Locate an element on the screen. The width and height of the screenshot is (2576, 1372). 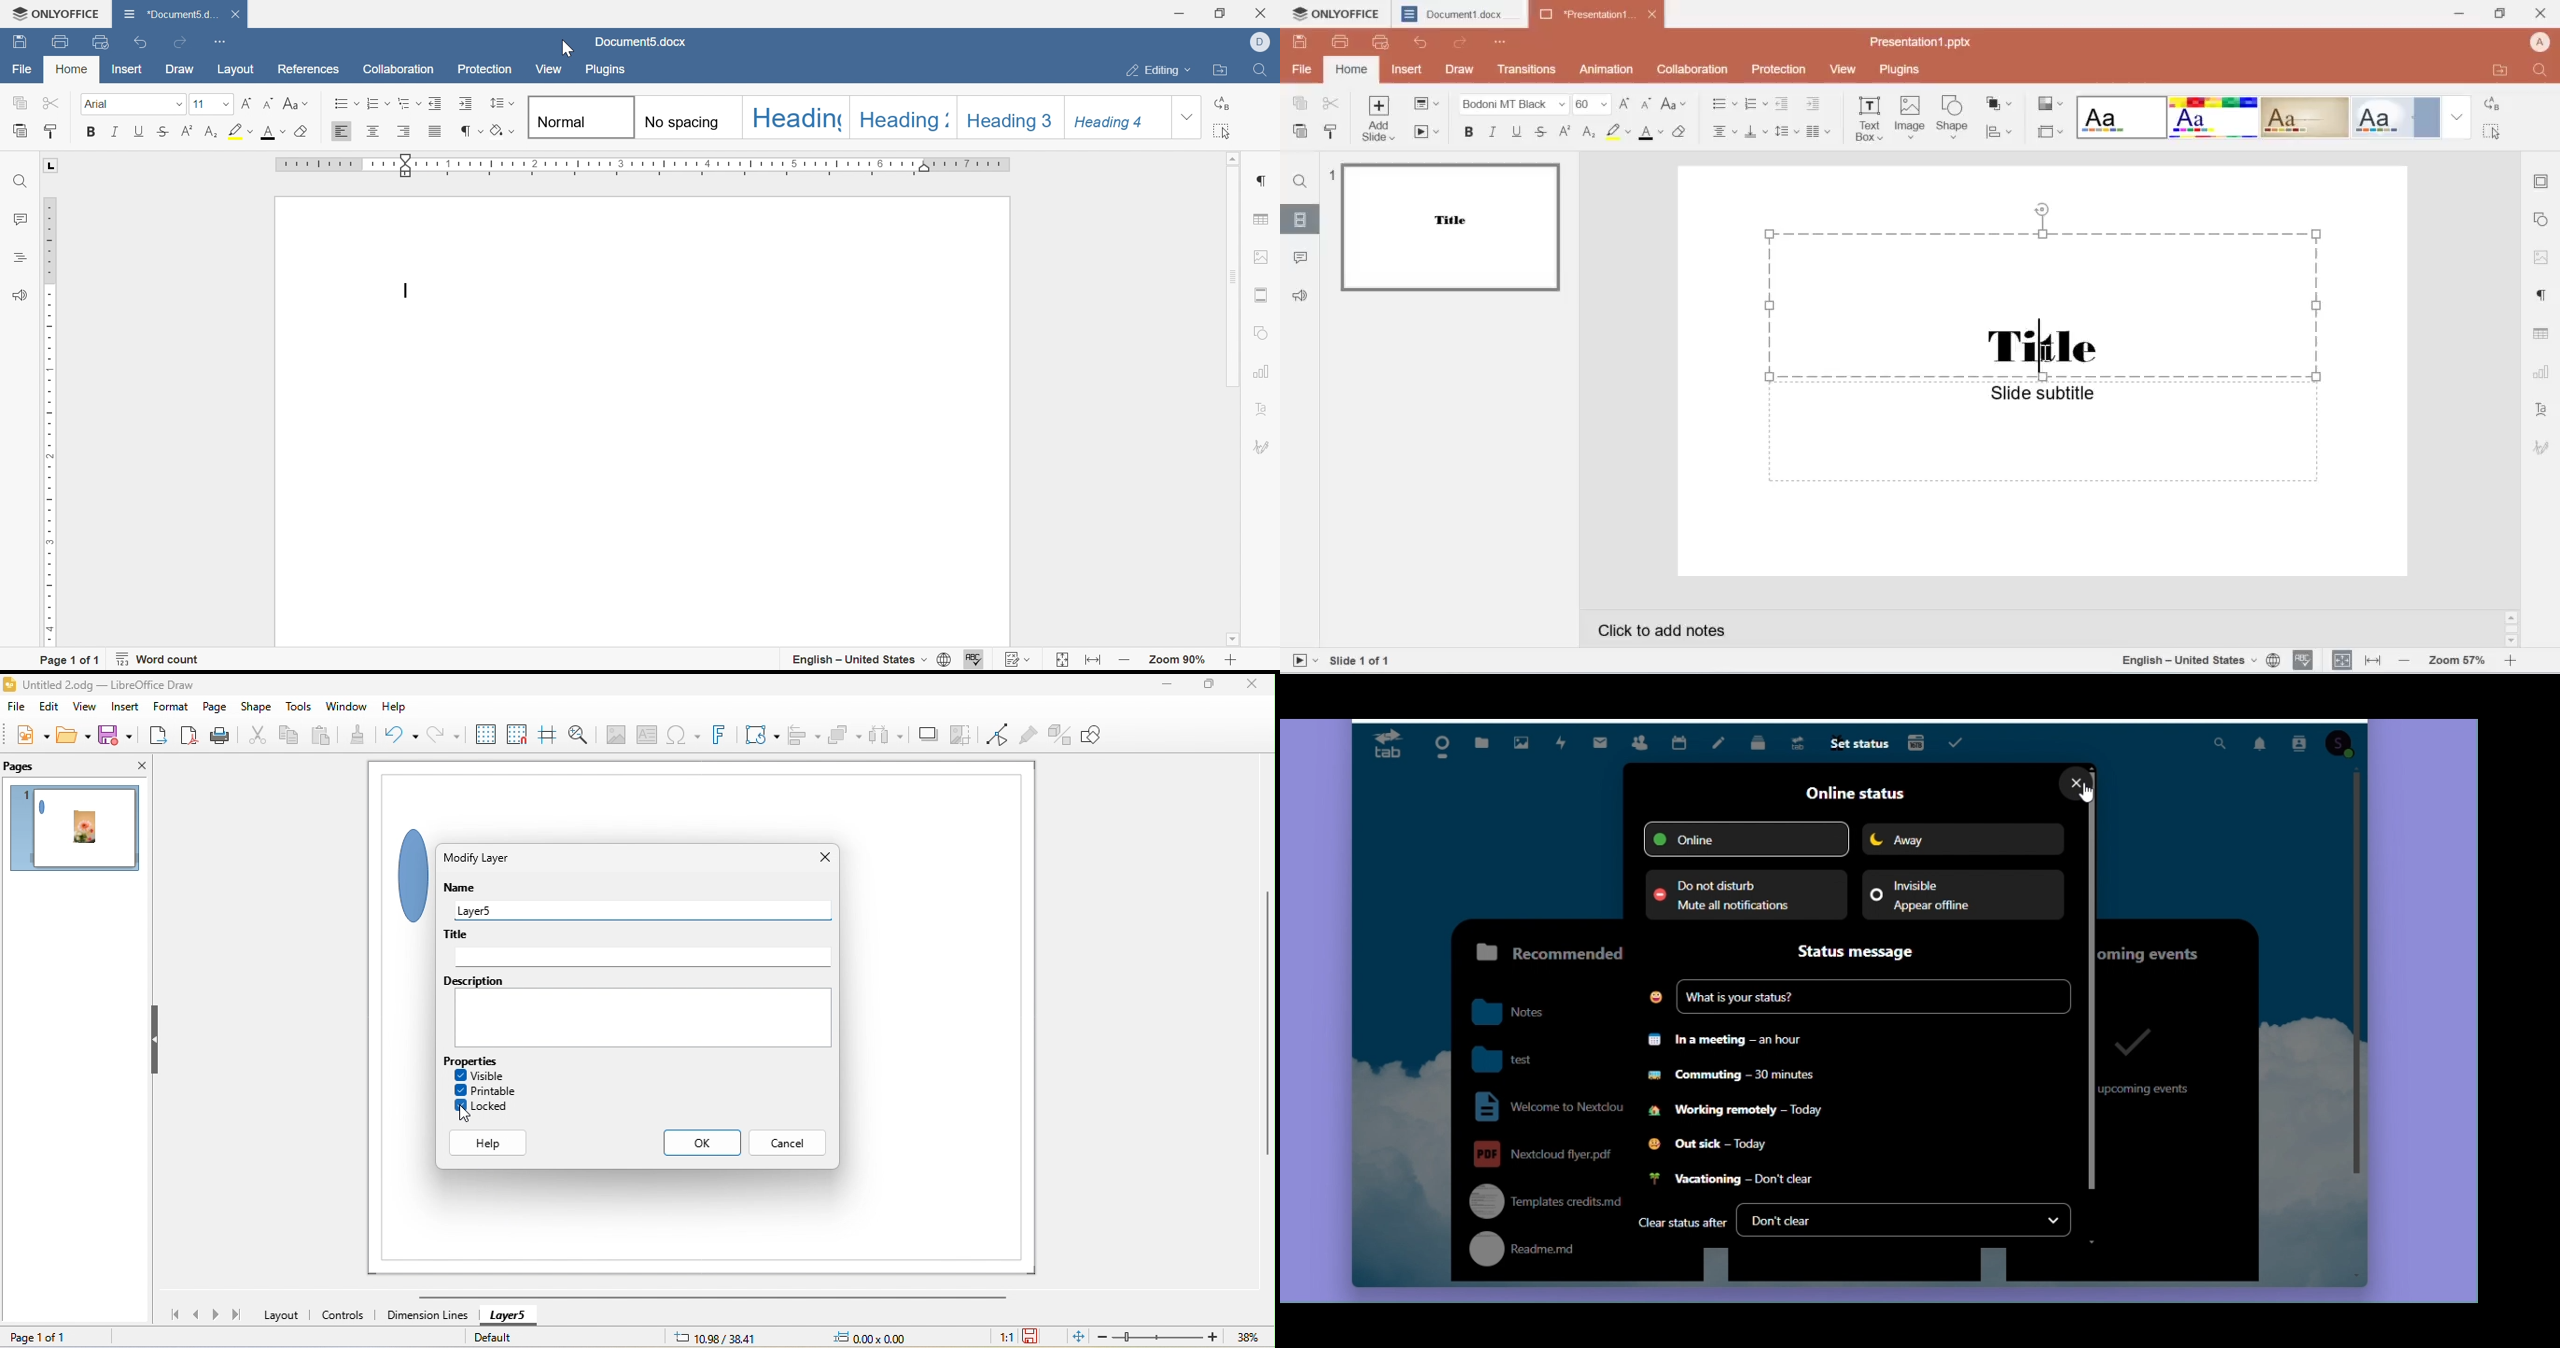
undo is located at coordinates (406, 735).